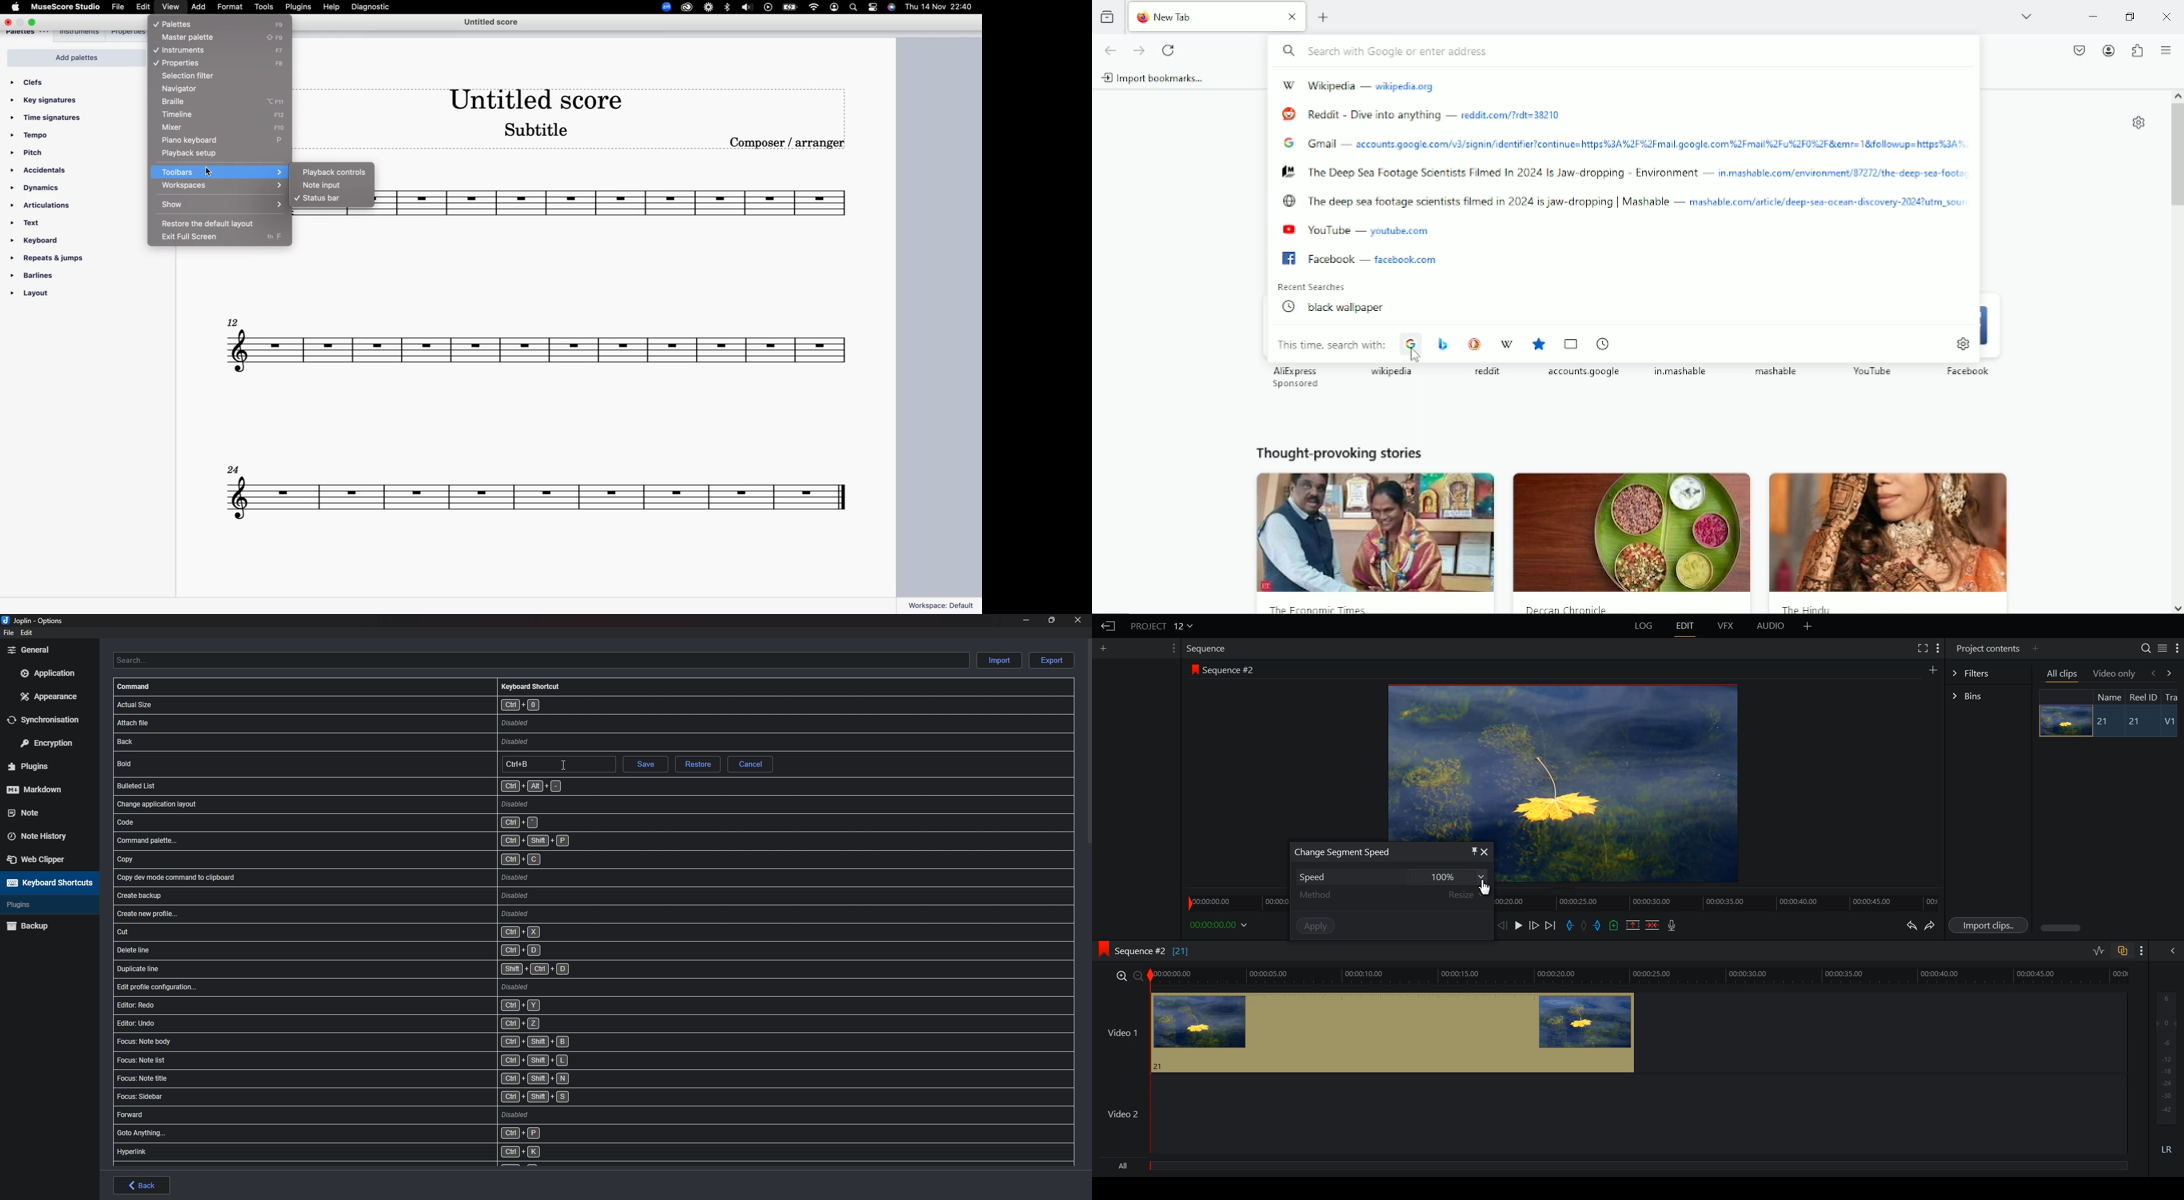 This screenshot has width=2184, height=1204. Describe the element at coordinates (1930, 926) in the screenshot. I see `Redo` at that location.